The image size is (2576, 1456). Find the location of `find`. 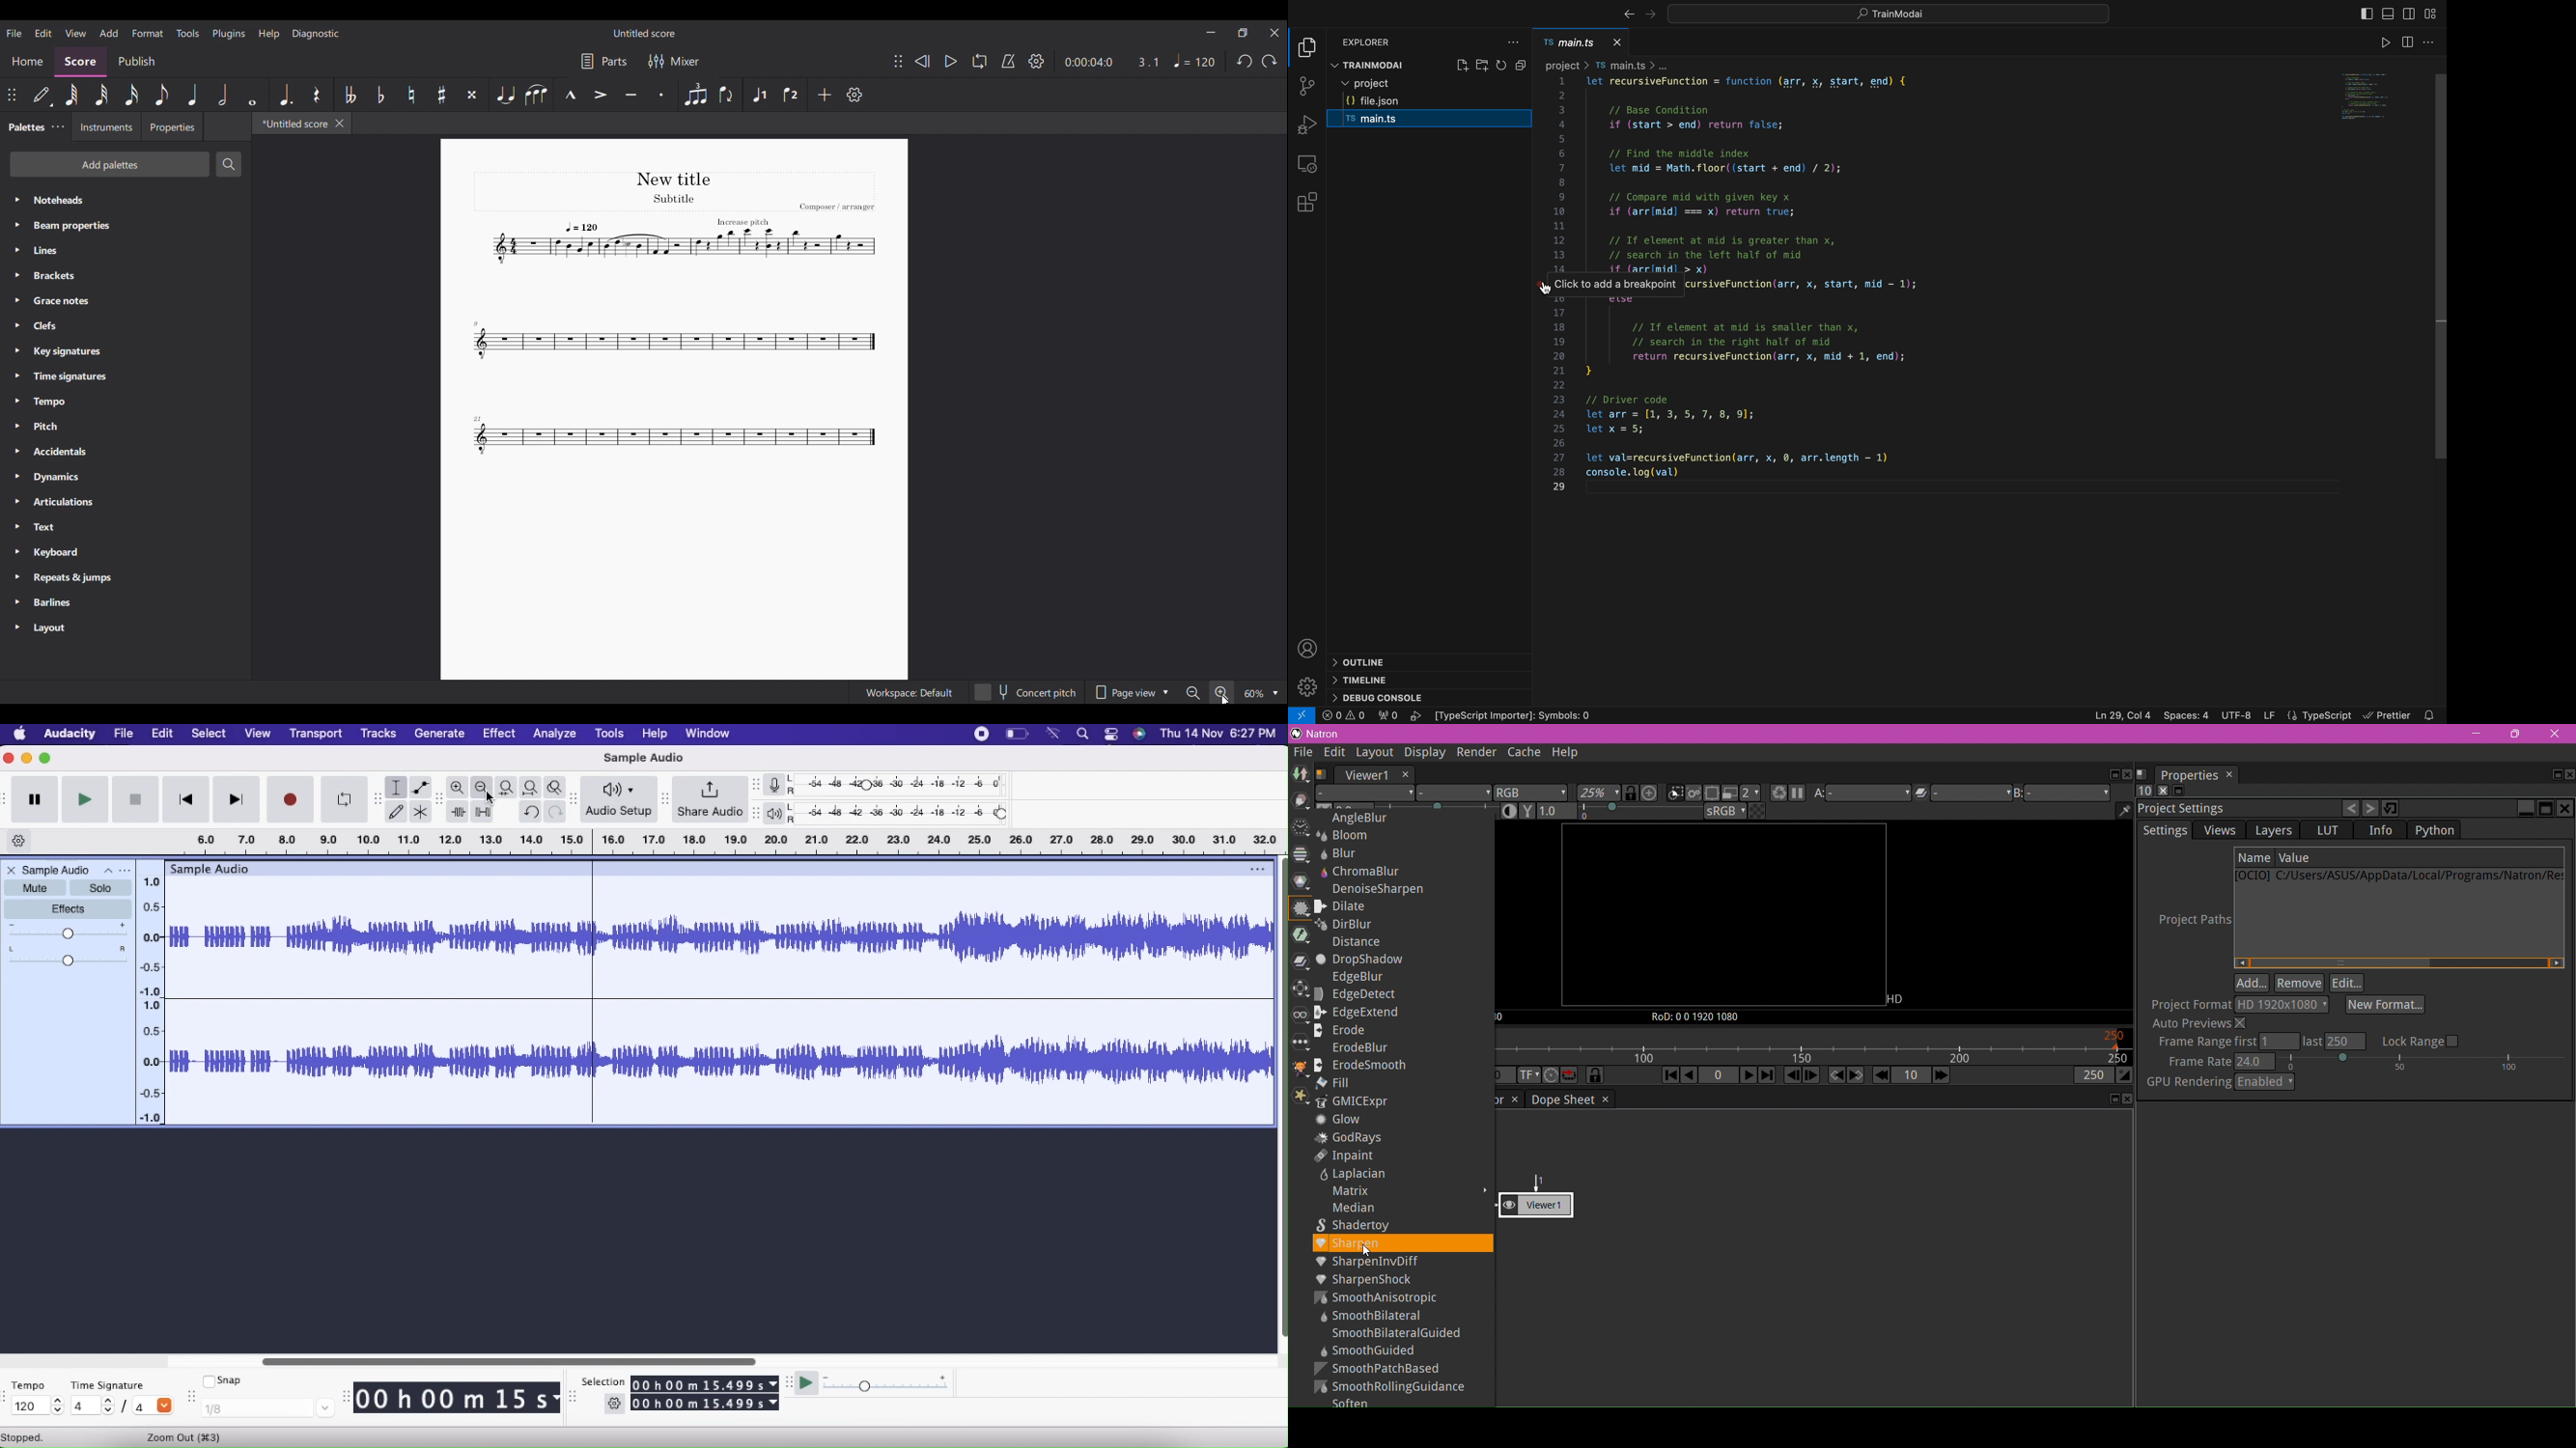

find is located at coordinates (1082, 737).